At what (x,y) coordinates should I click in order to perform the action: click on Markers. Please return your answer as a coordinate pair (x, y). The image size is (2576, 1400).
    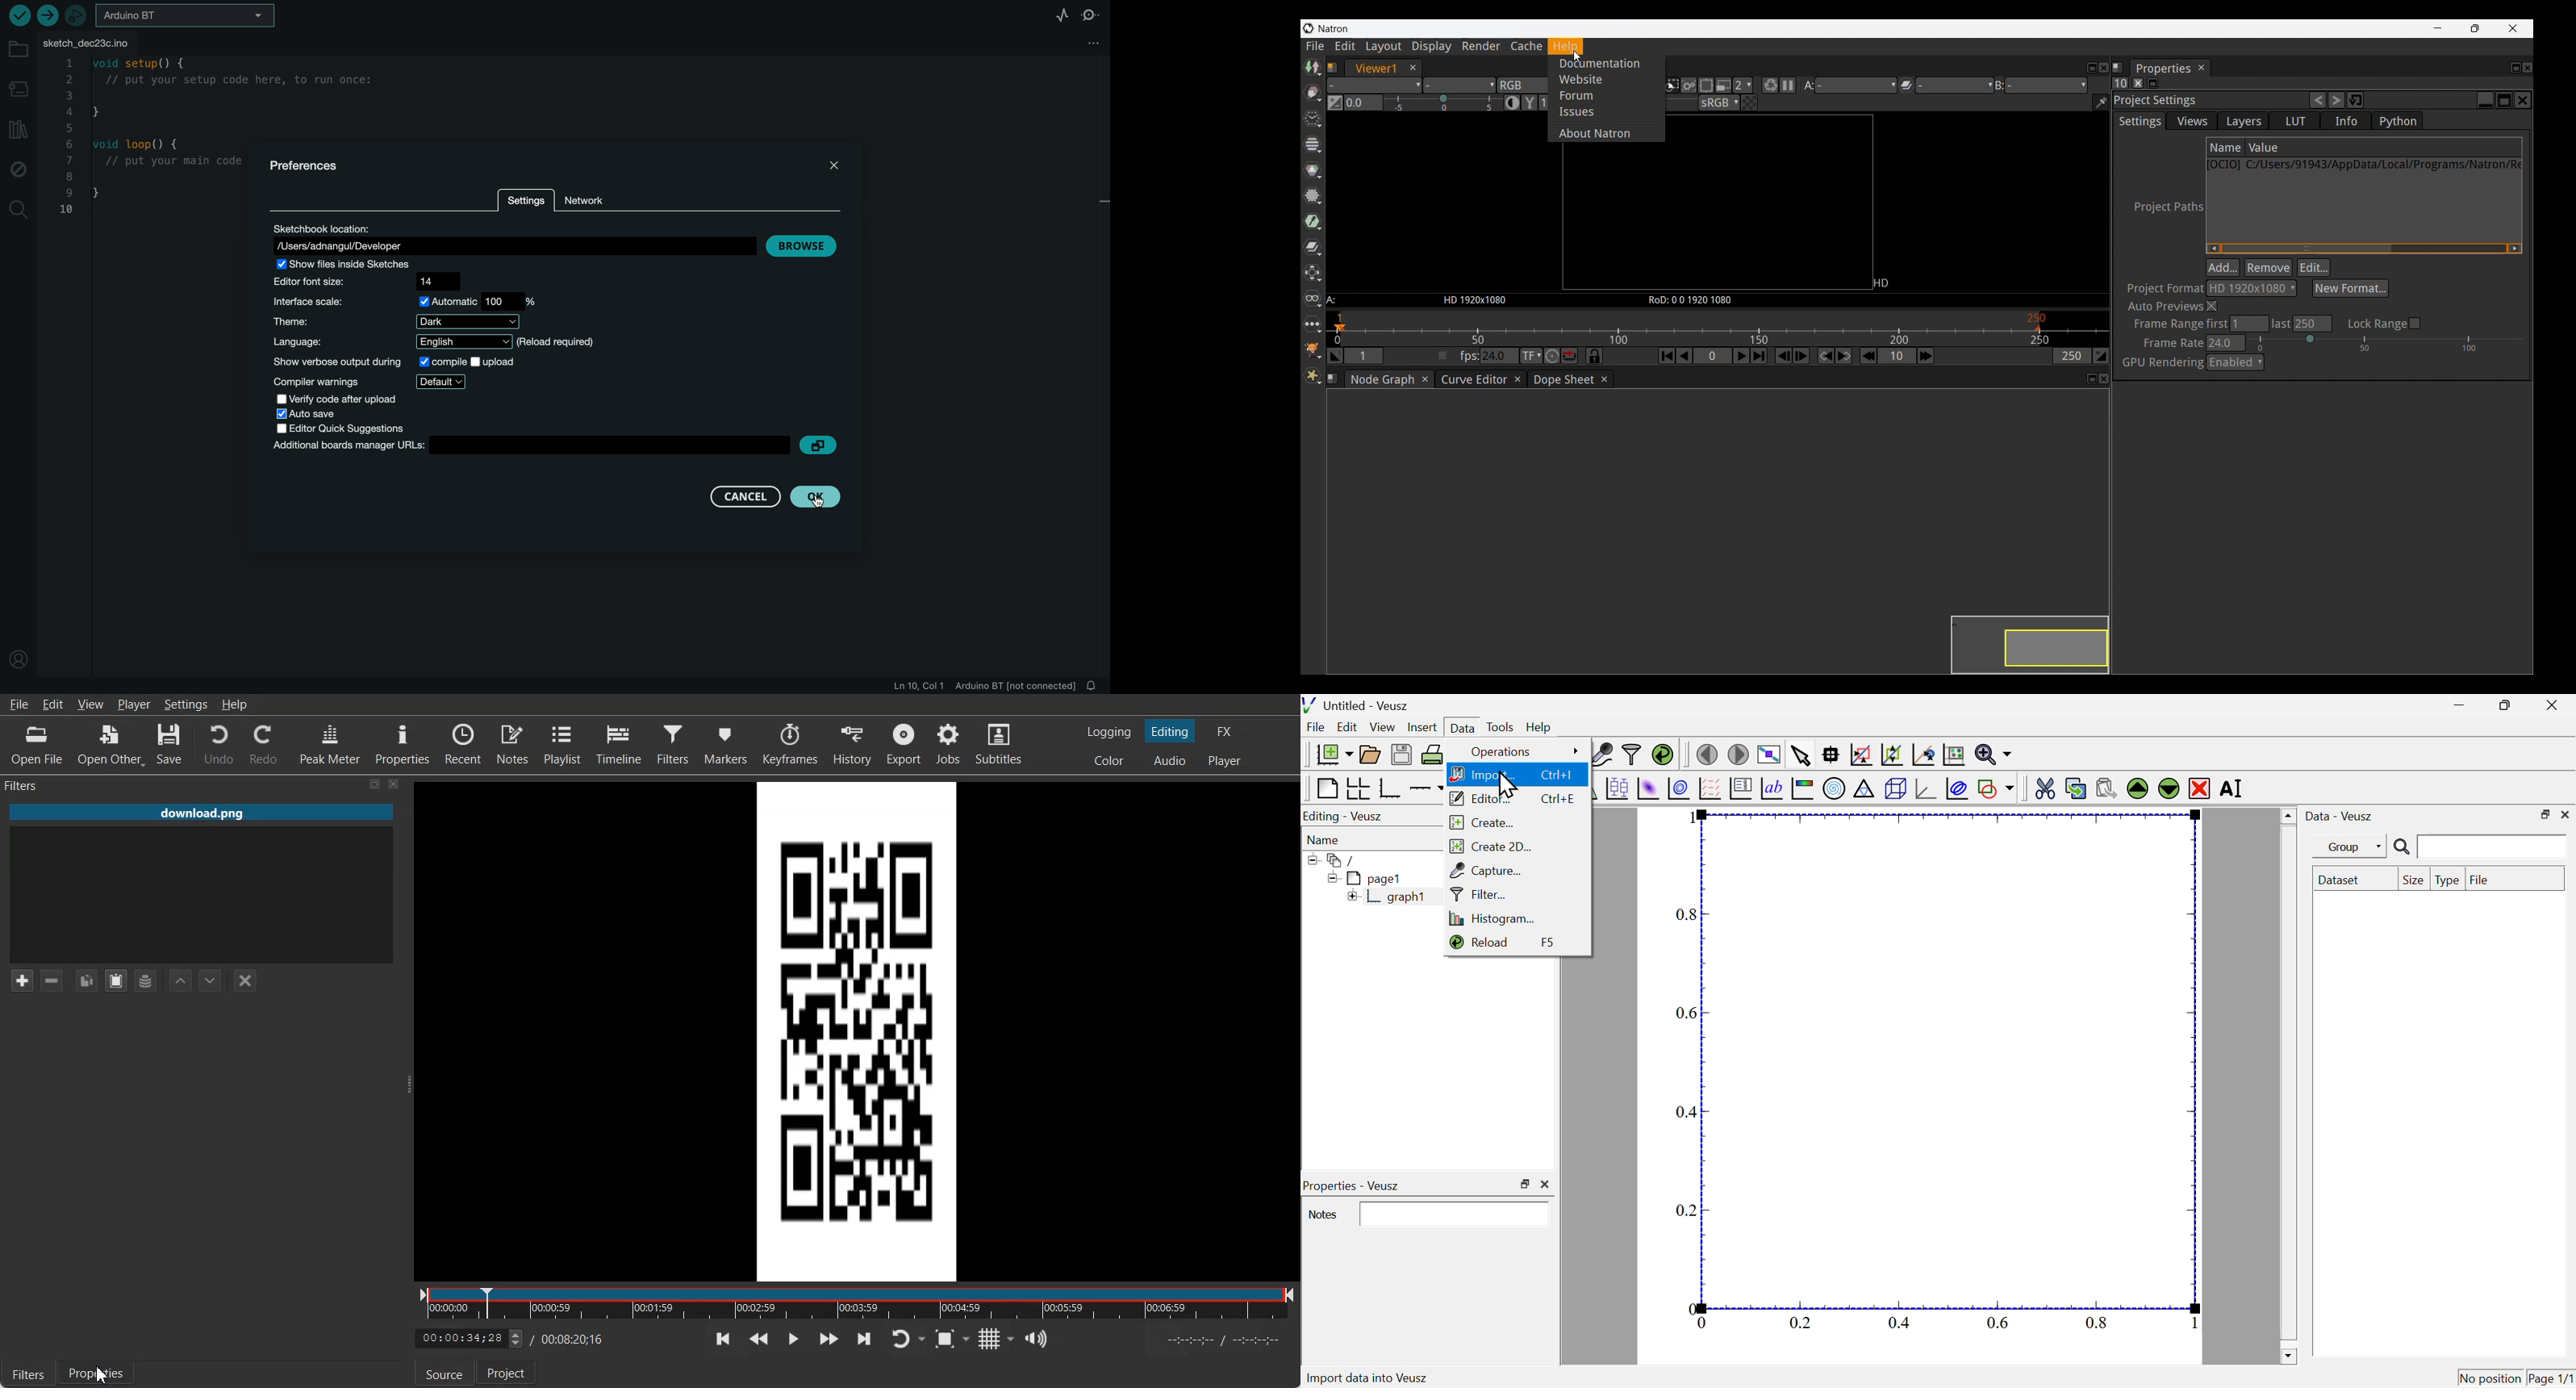
    Looking at the image, I should click on (725, 744).